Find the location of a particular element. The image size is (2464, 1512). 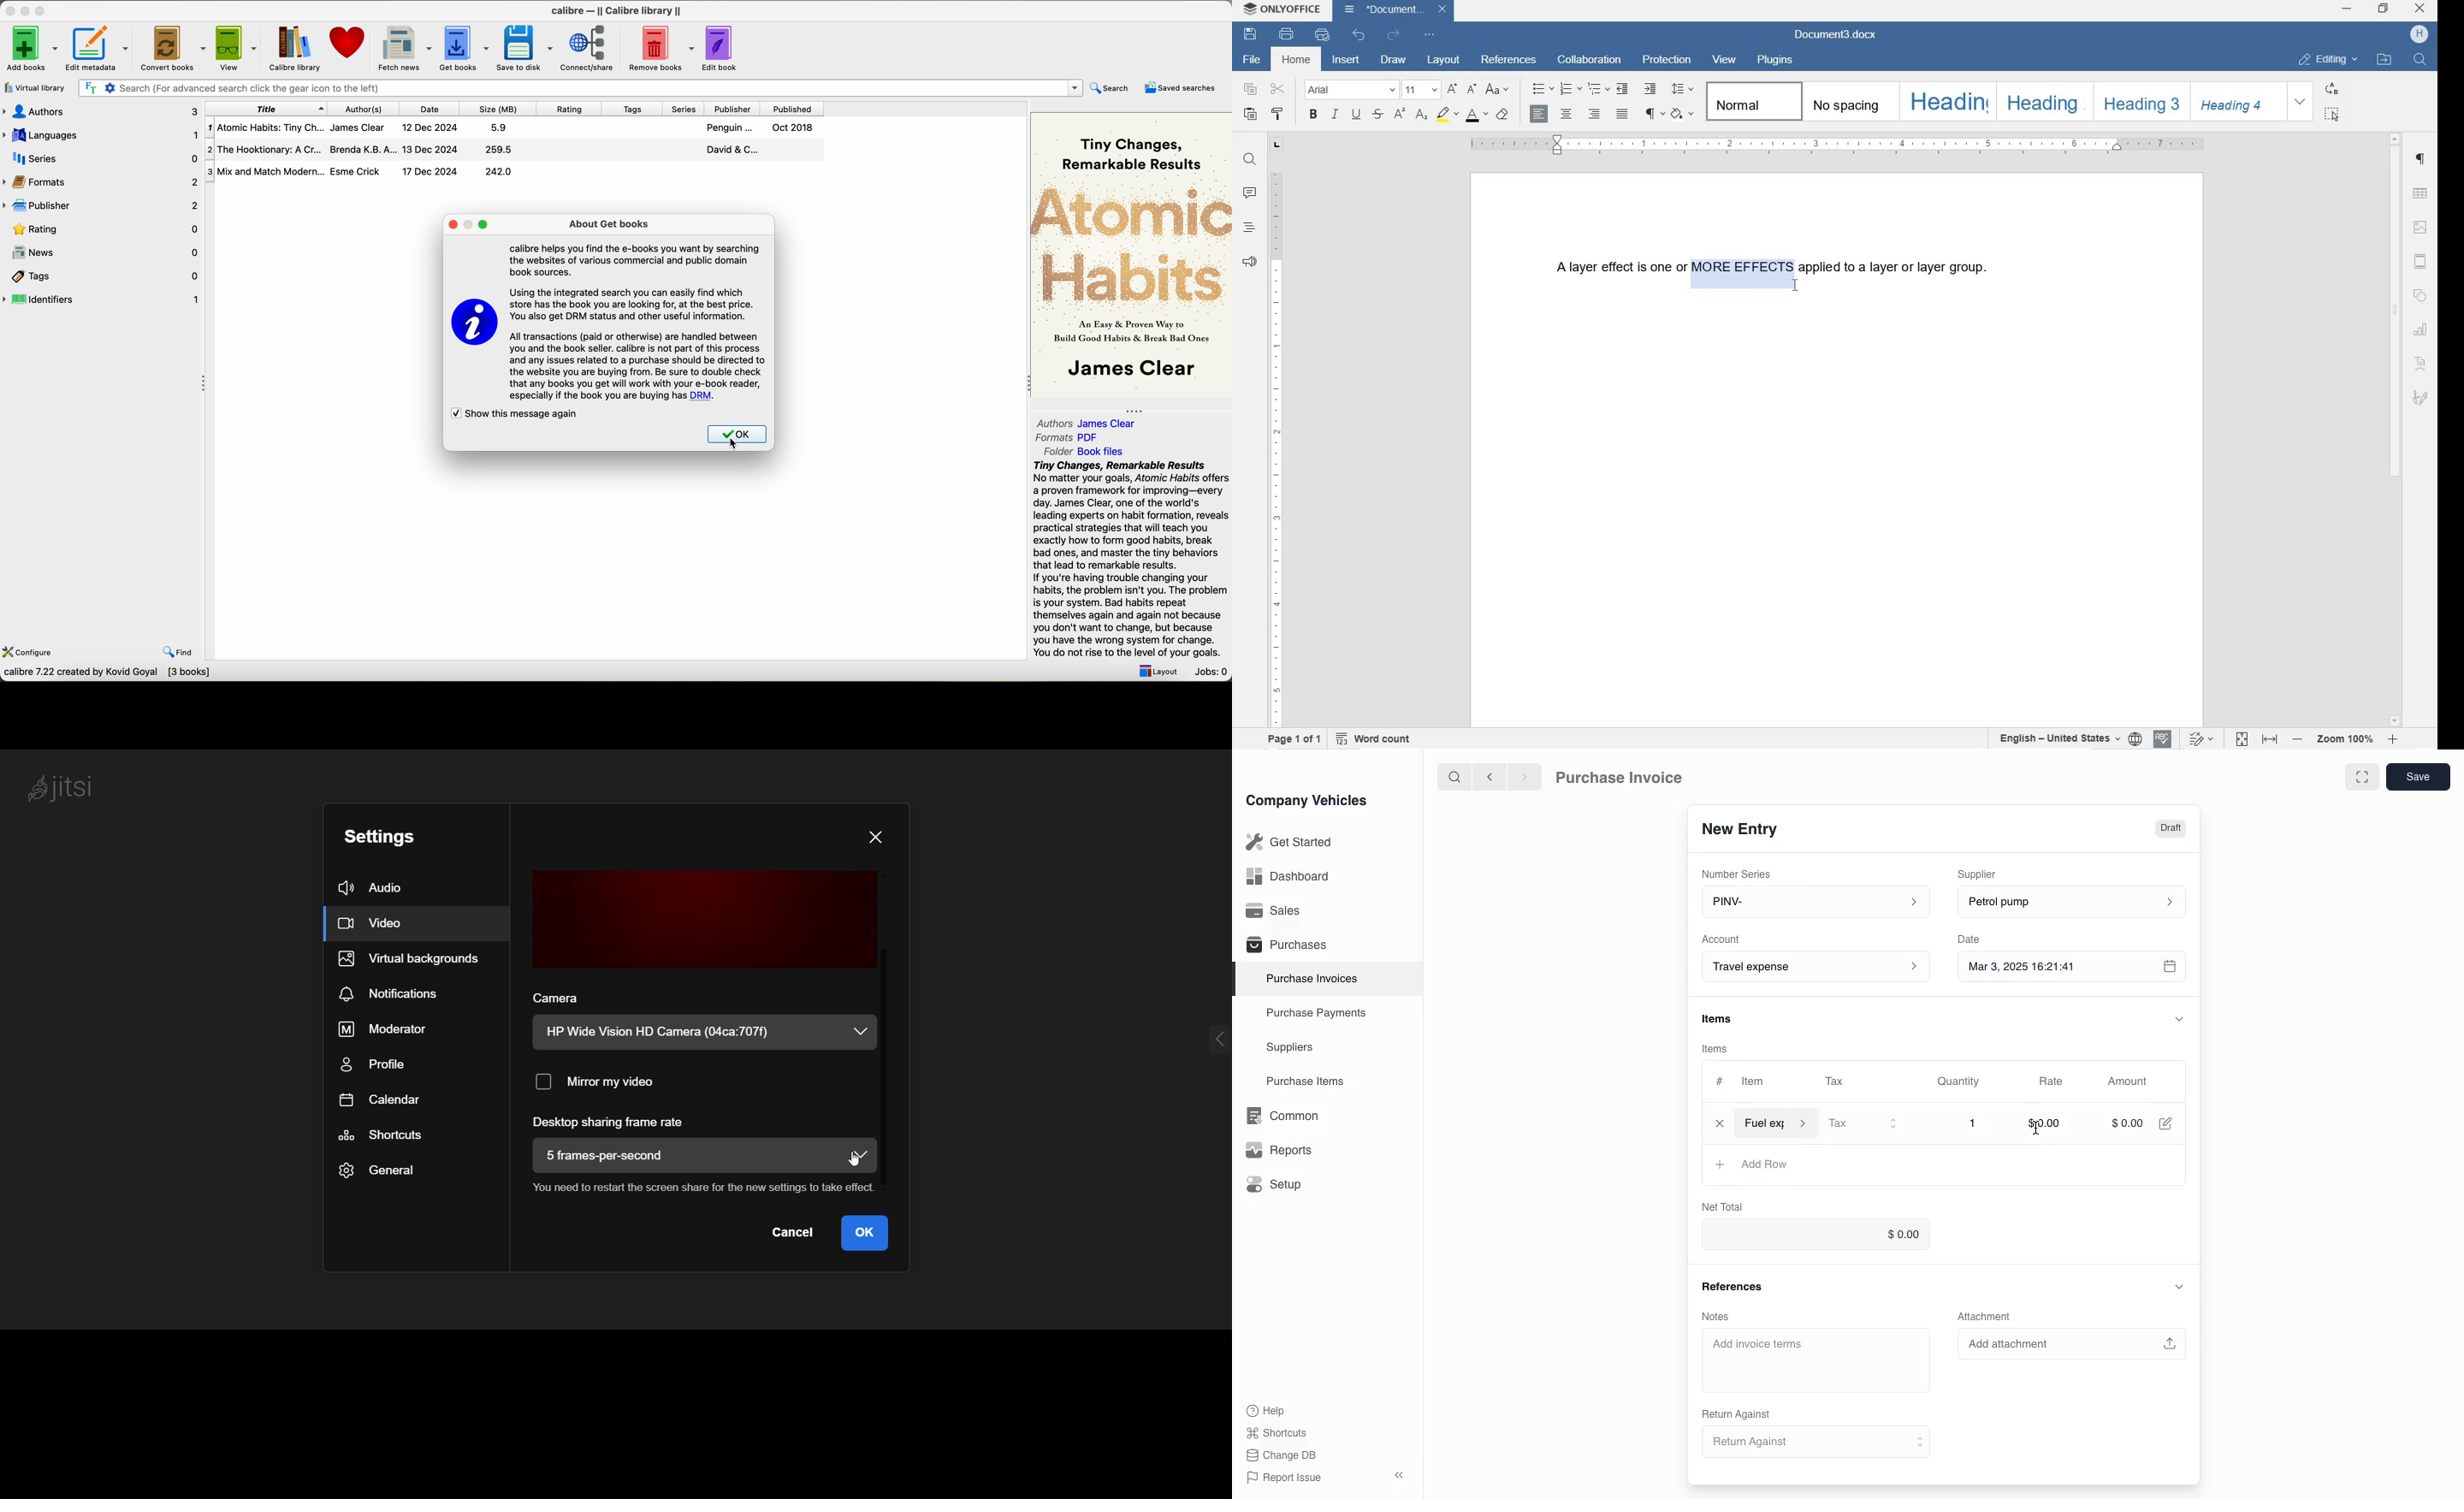

REFERENCES is located at coordinates (1511, 61).